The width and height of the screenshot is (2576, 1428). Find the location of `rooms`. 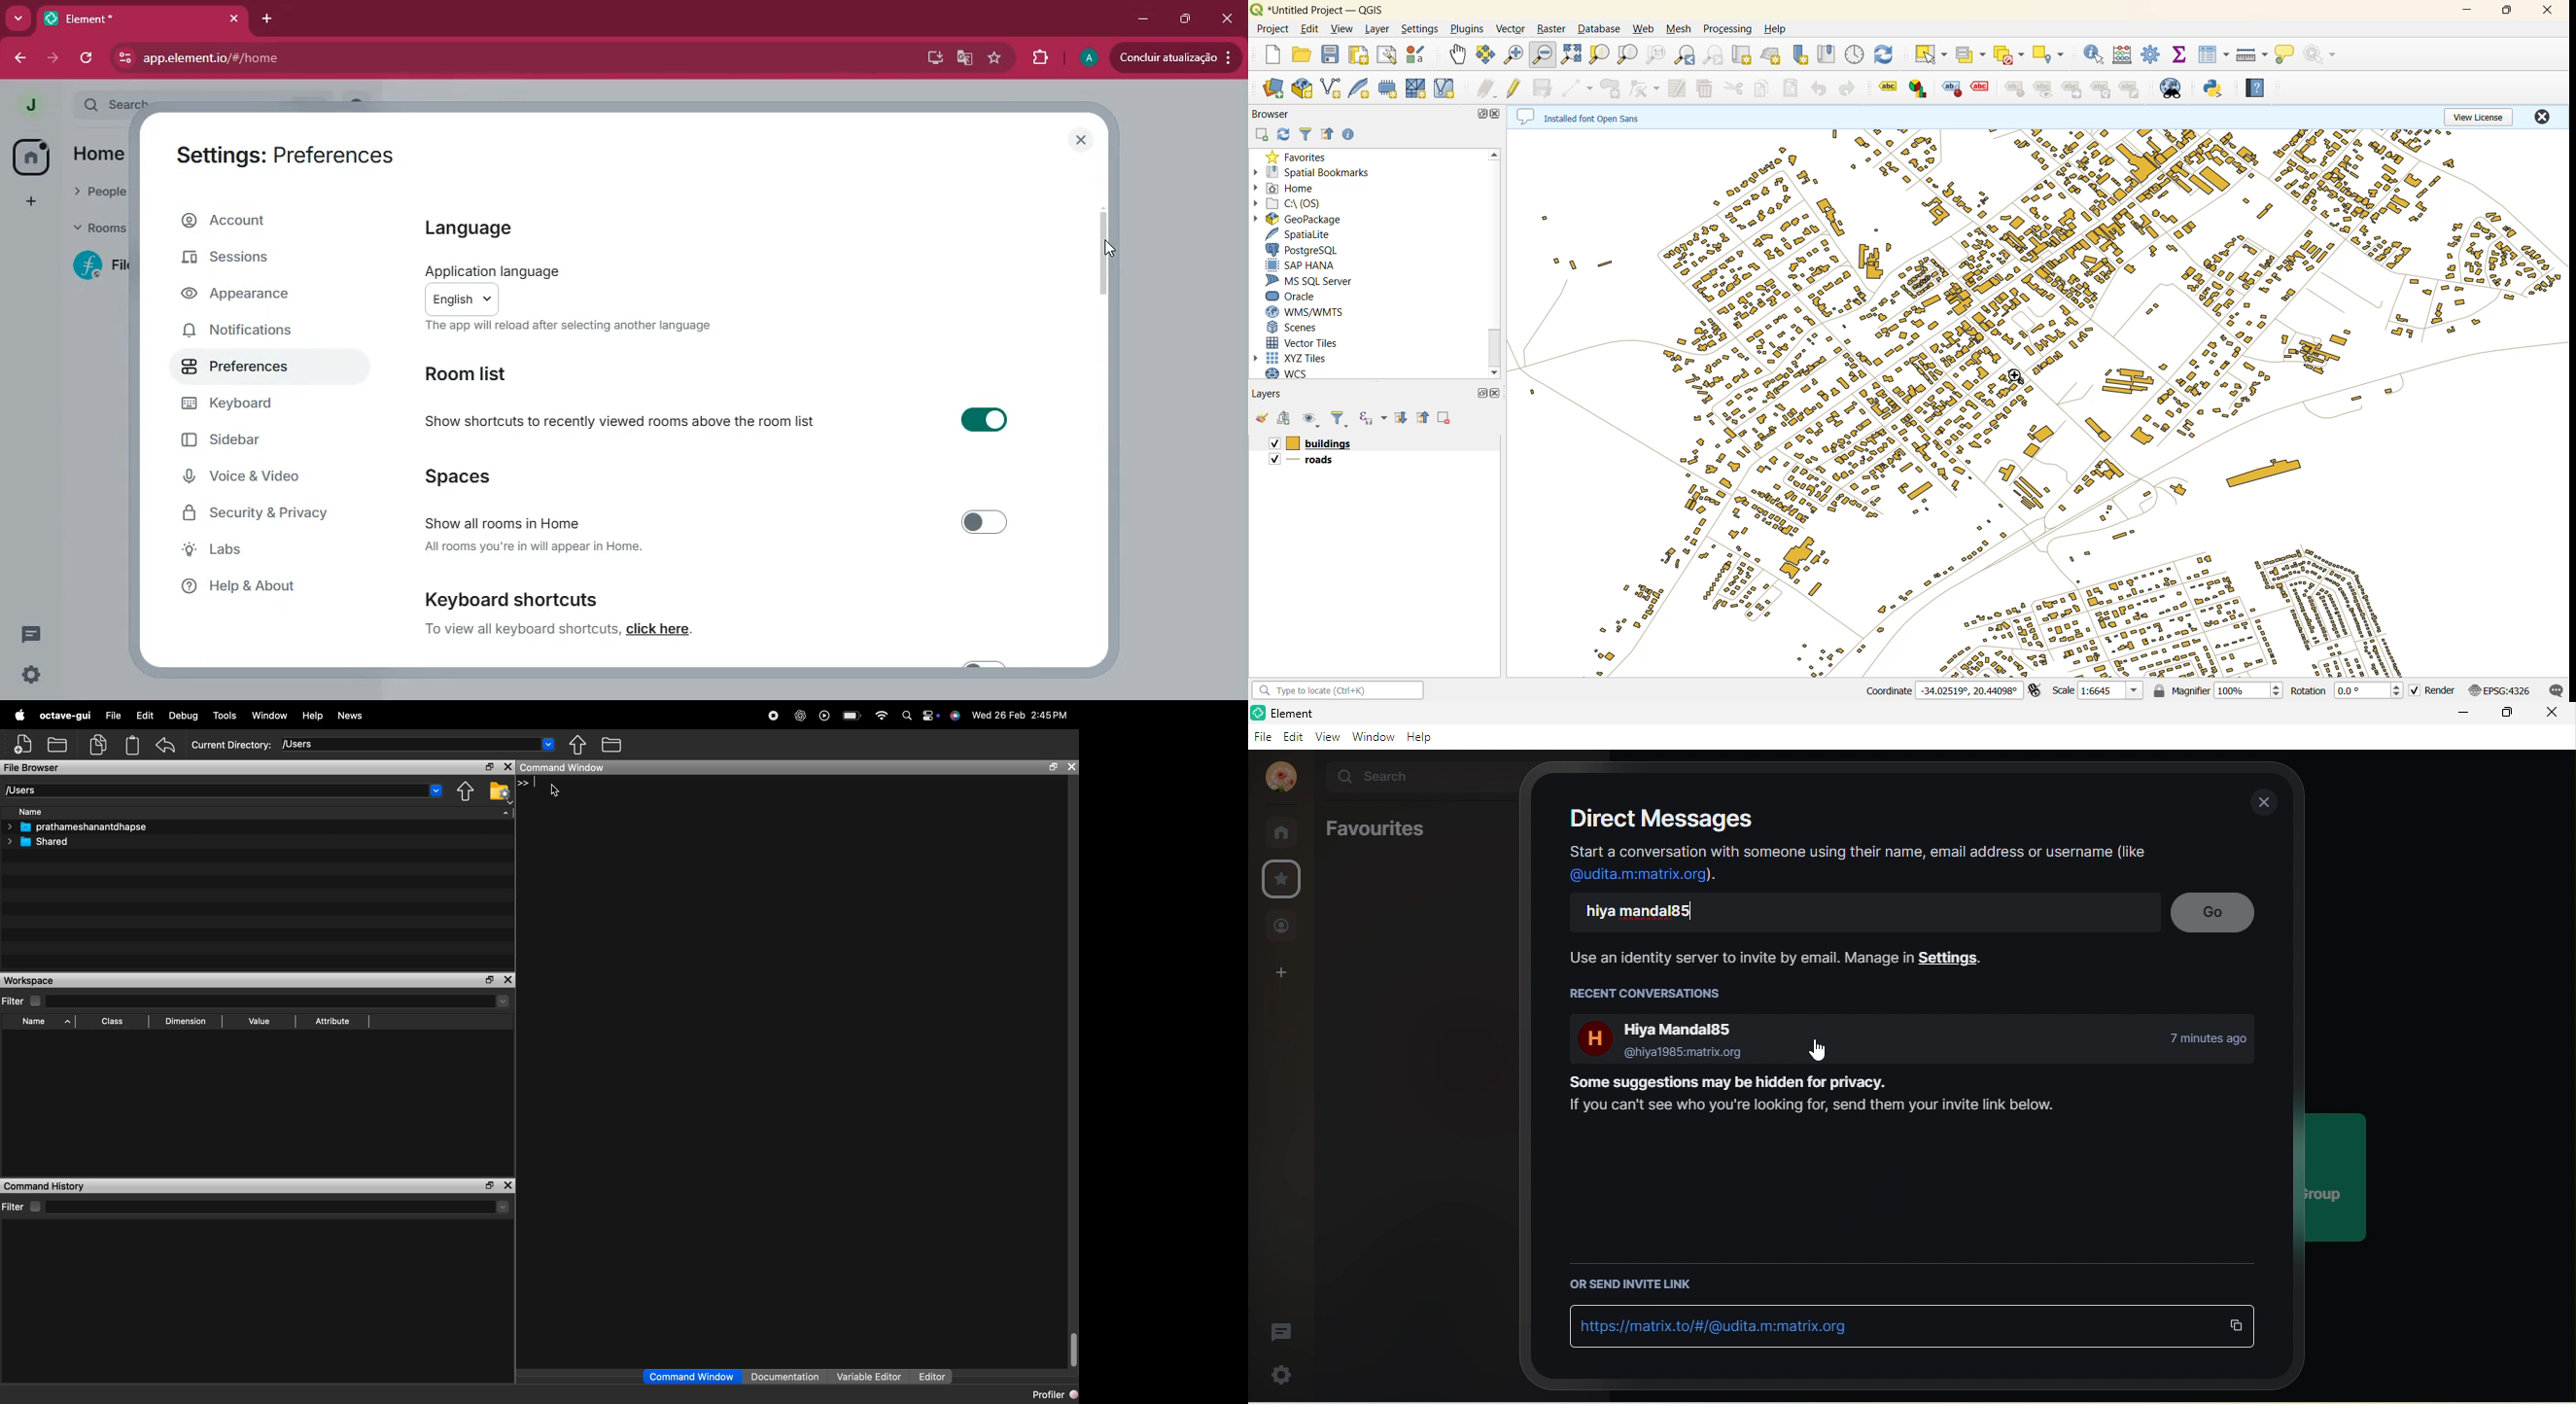

rooms is located at coordinates (1284, 832).